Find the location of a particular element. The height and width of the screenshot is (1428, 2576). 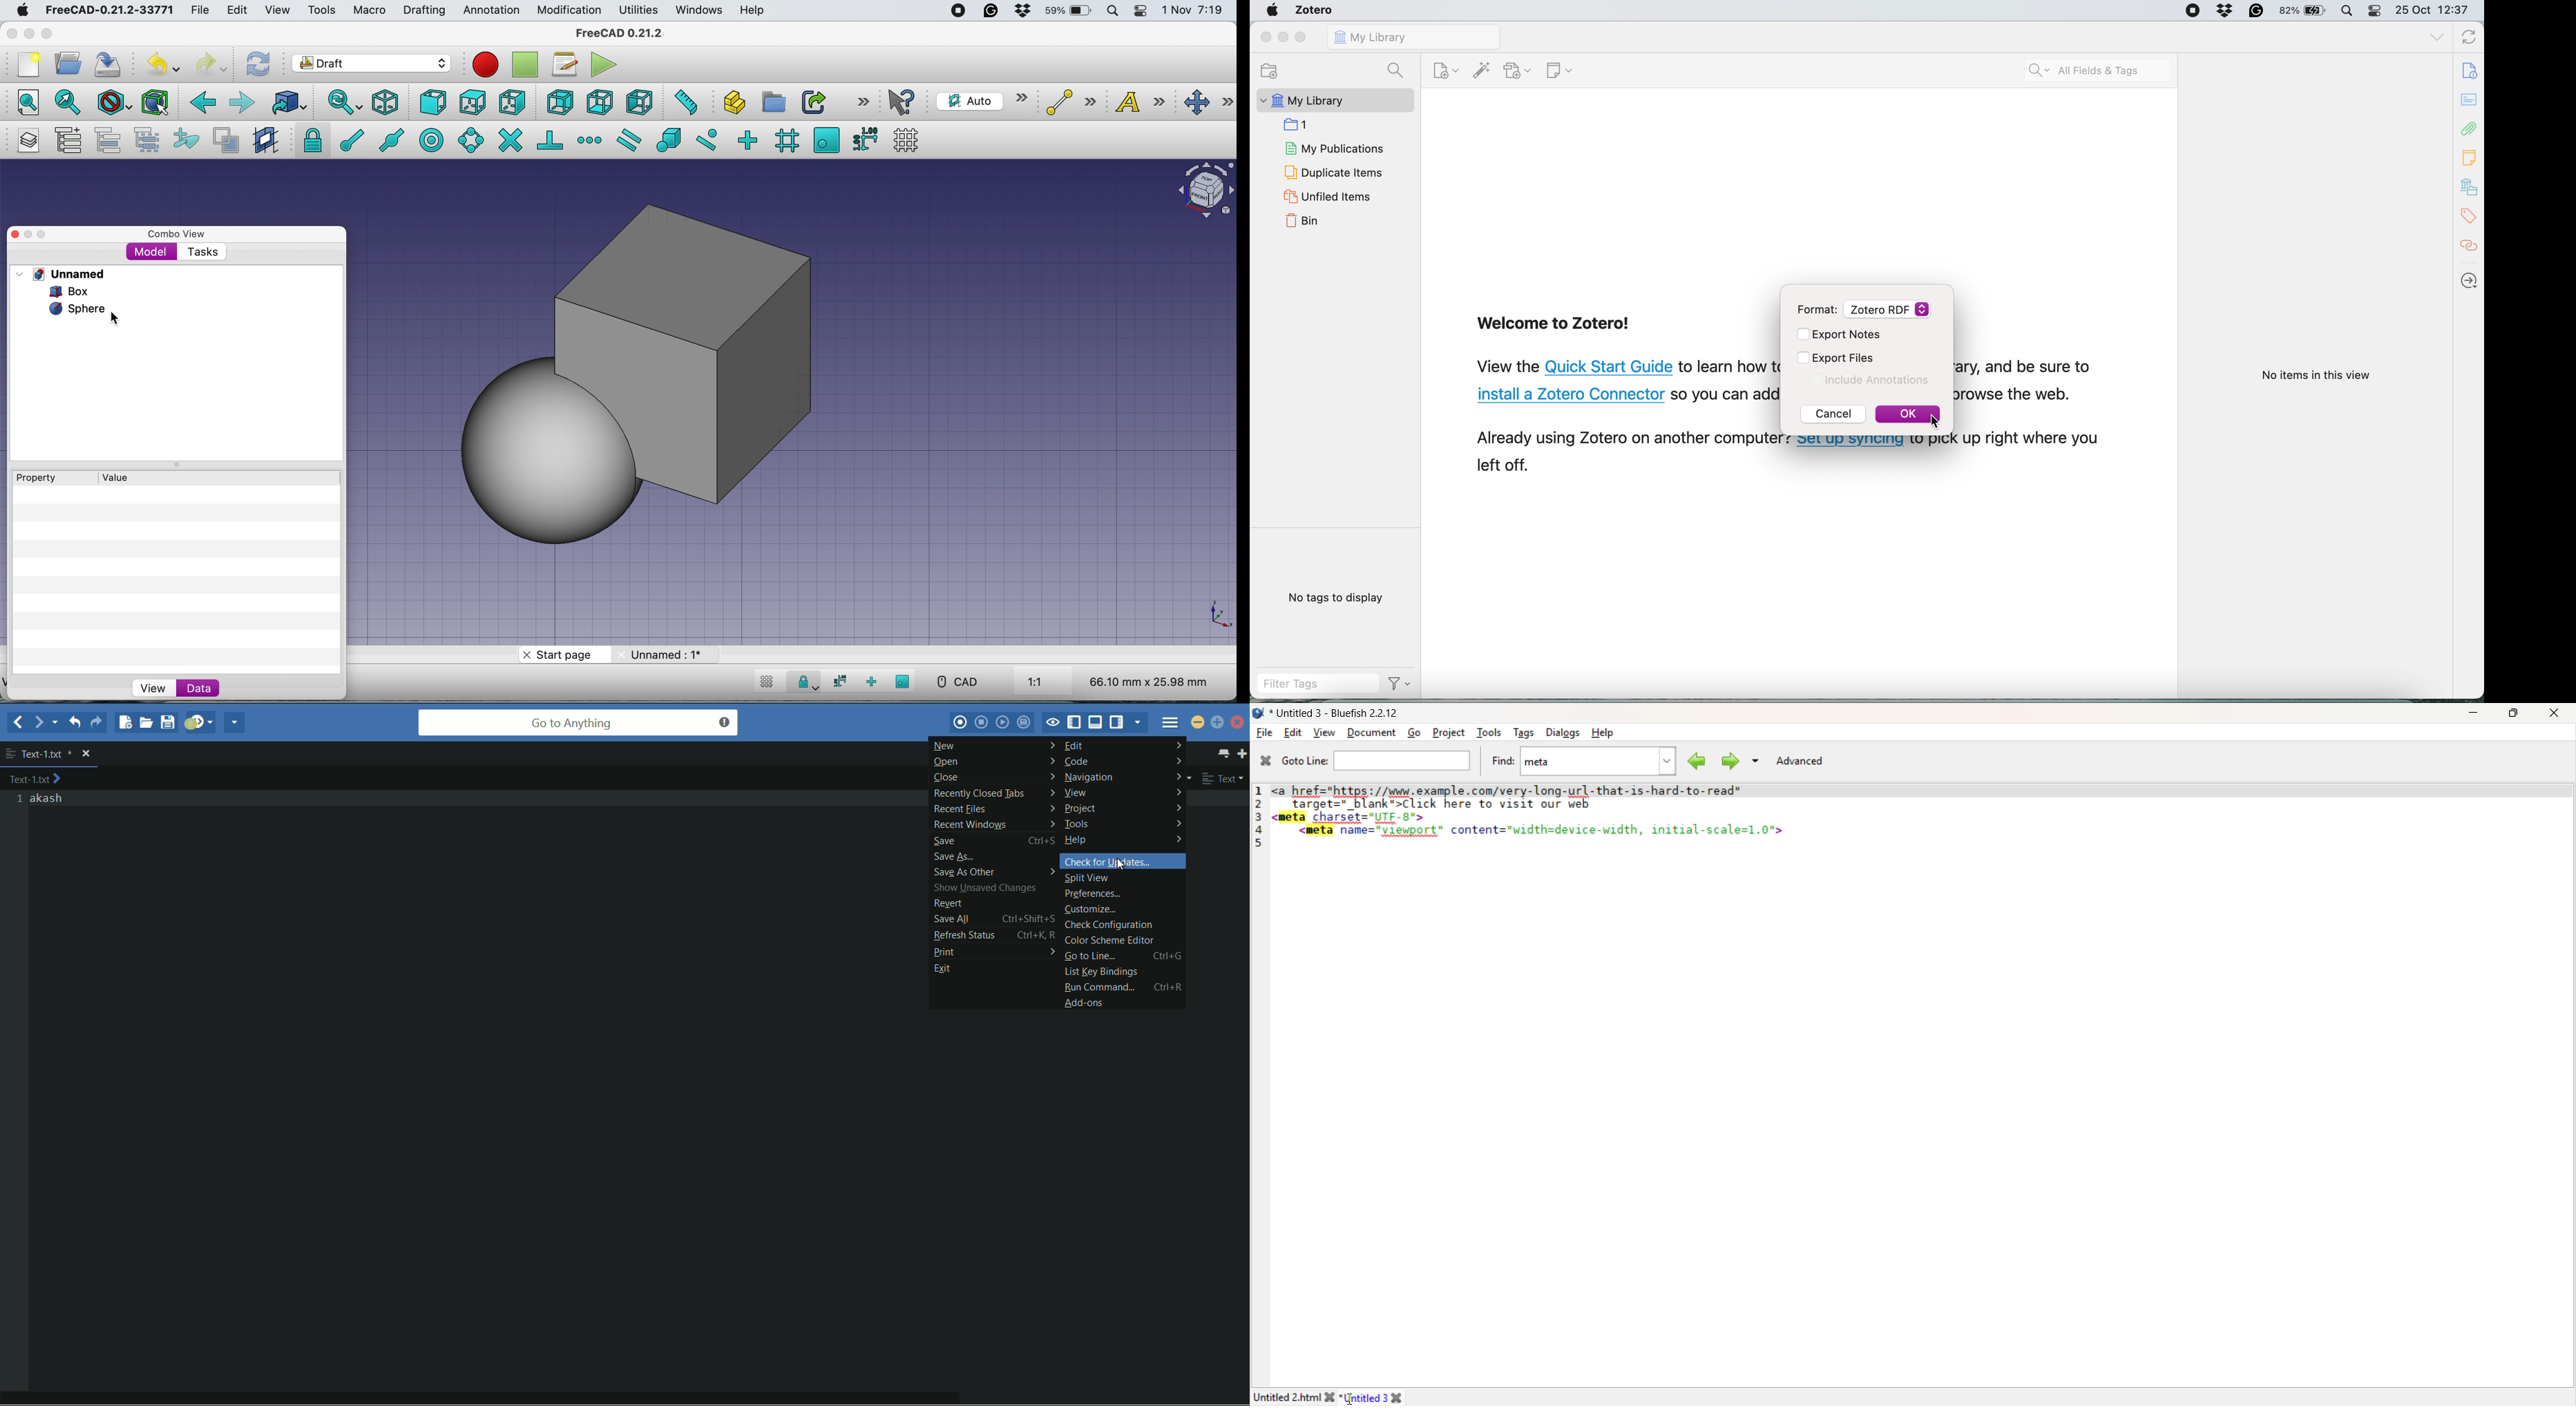

annotation is located at coordinates (489, 10).